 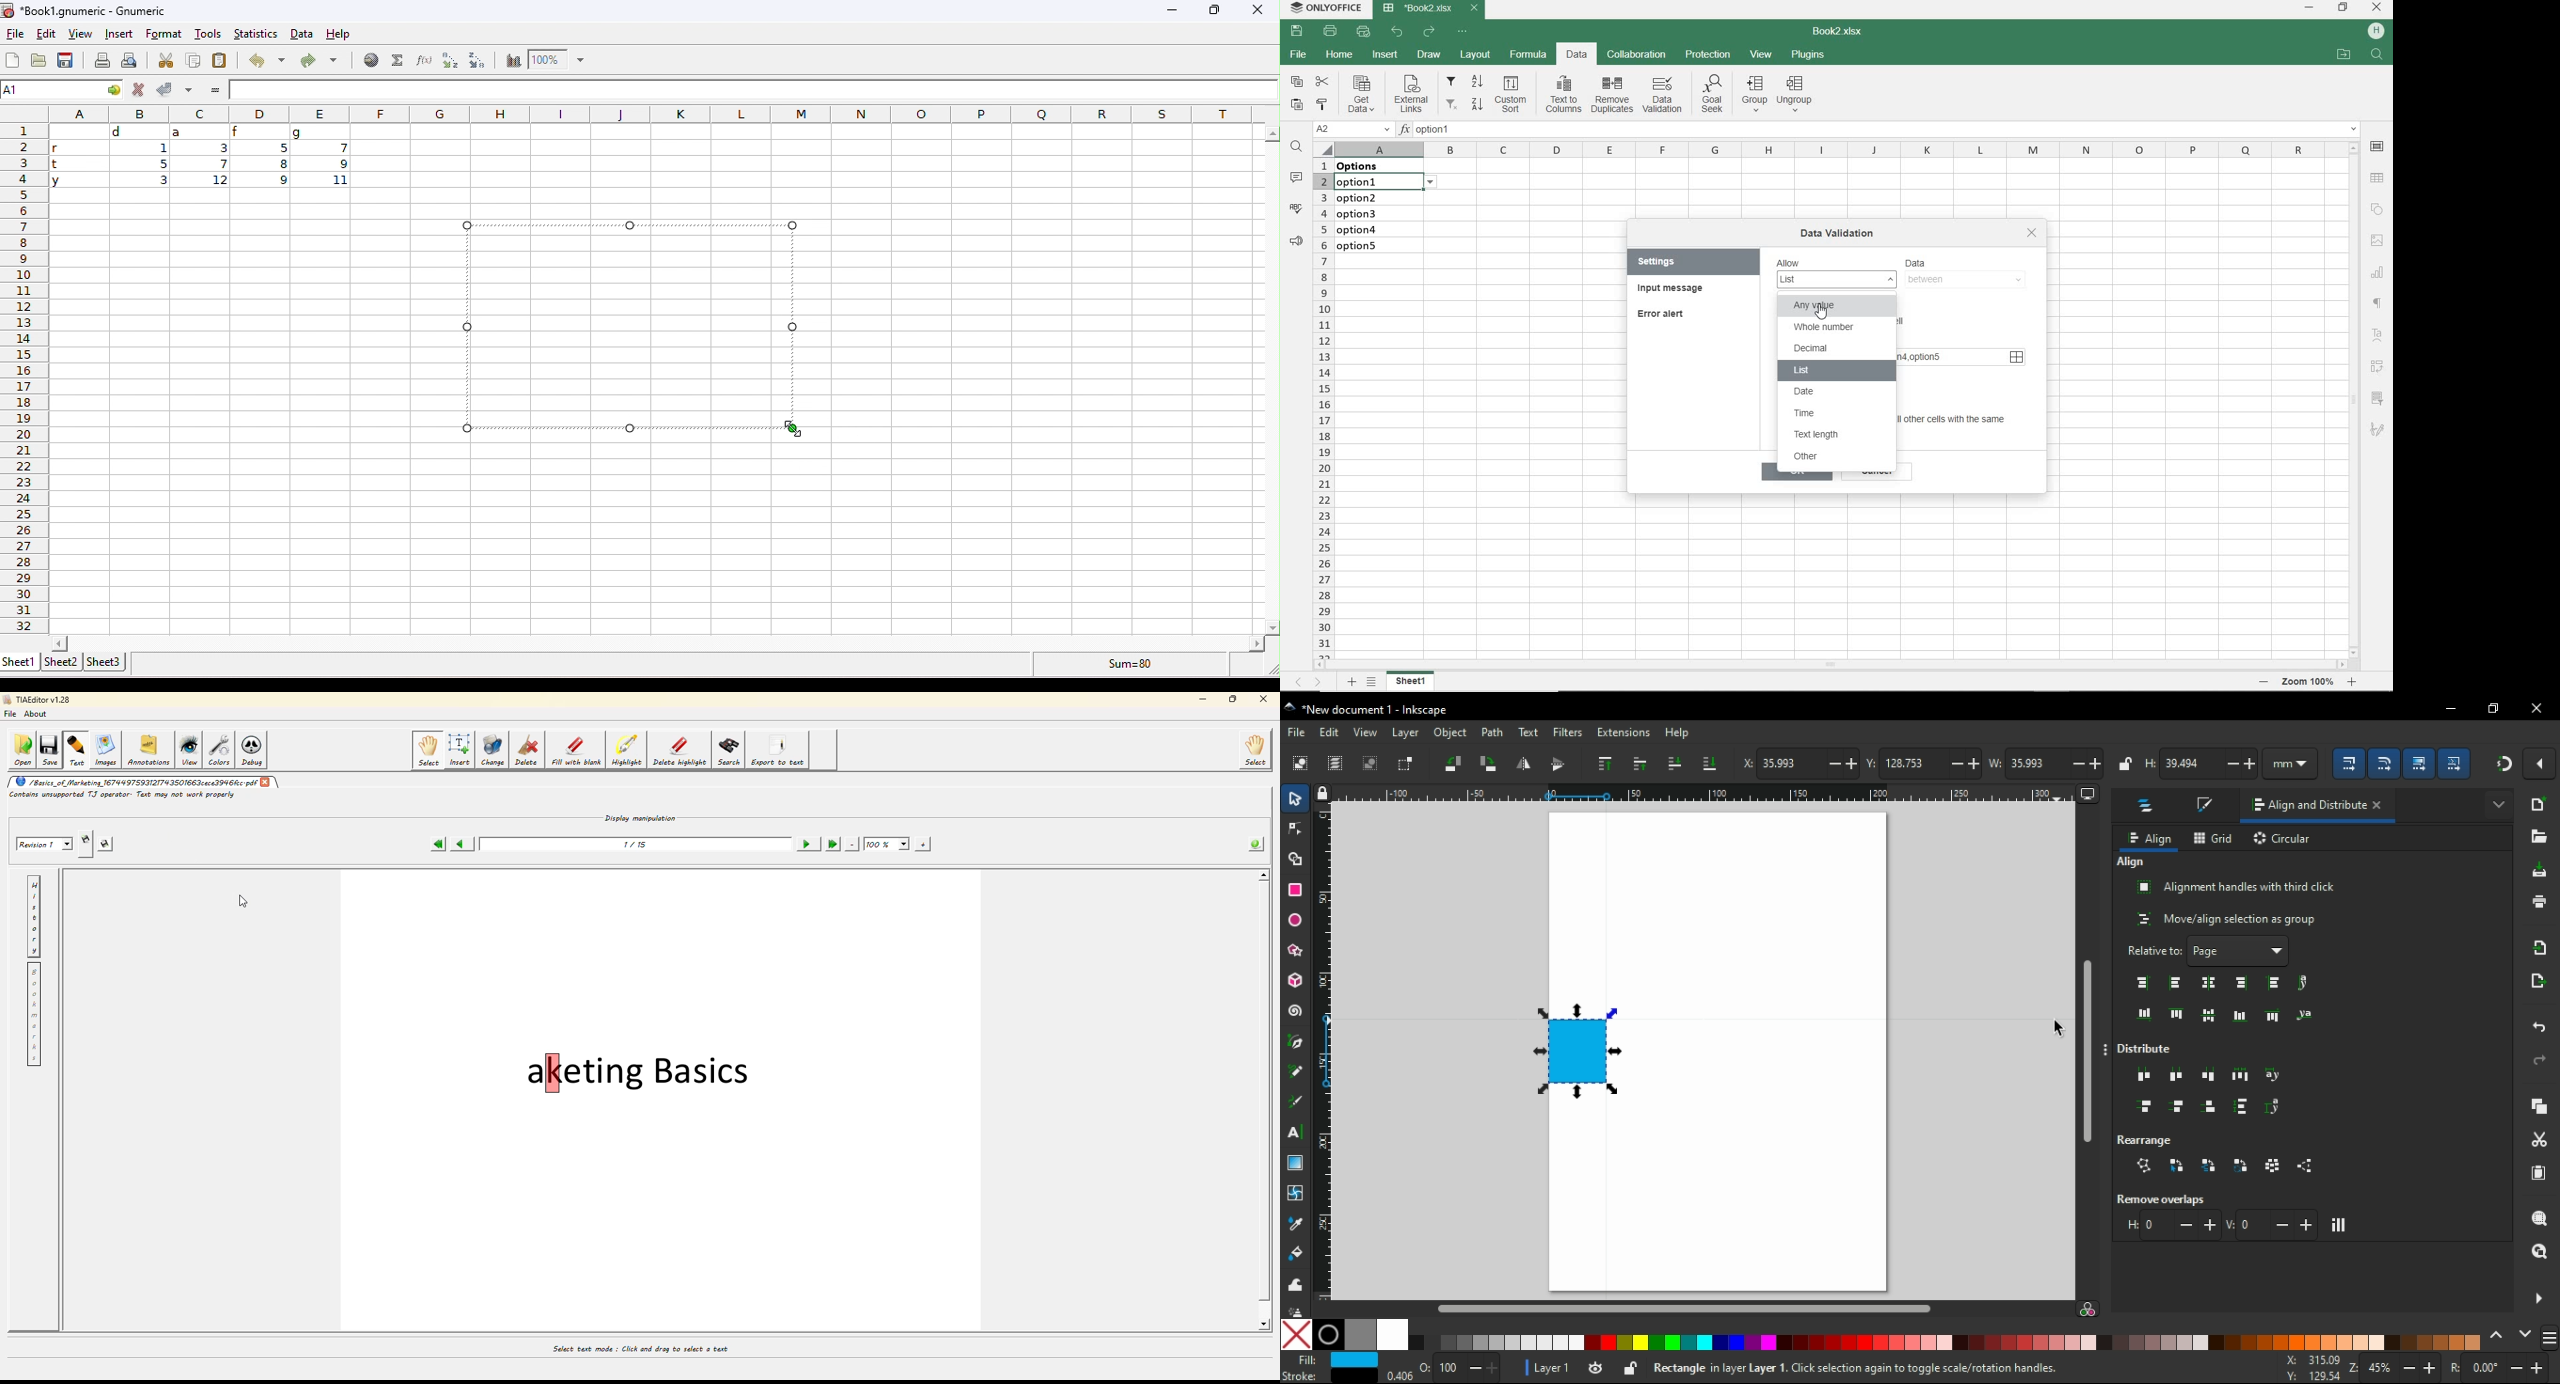 I want to click on QUICK PRINT, so click(x=1364, y=32).